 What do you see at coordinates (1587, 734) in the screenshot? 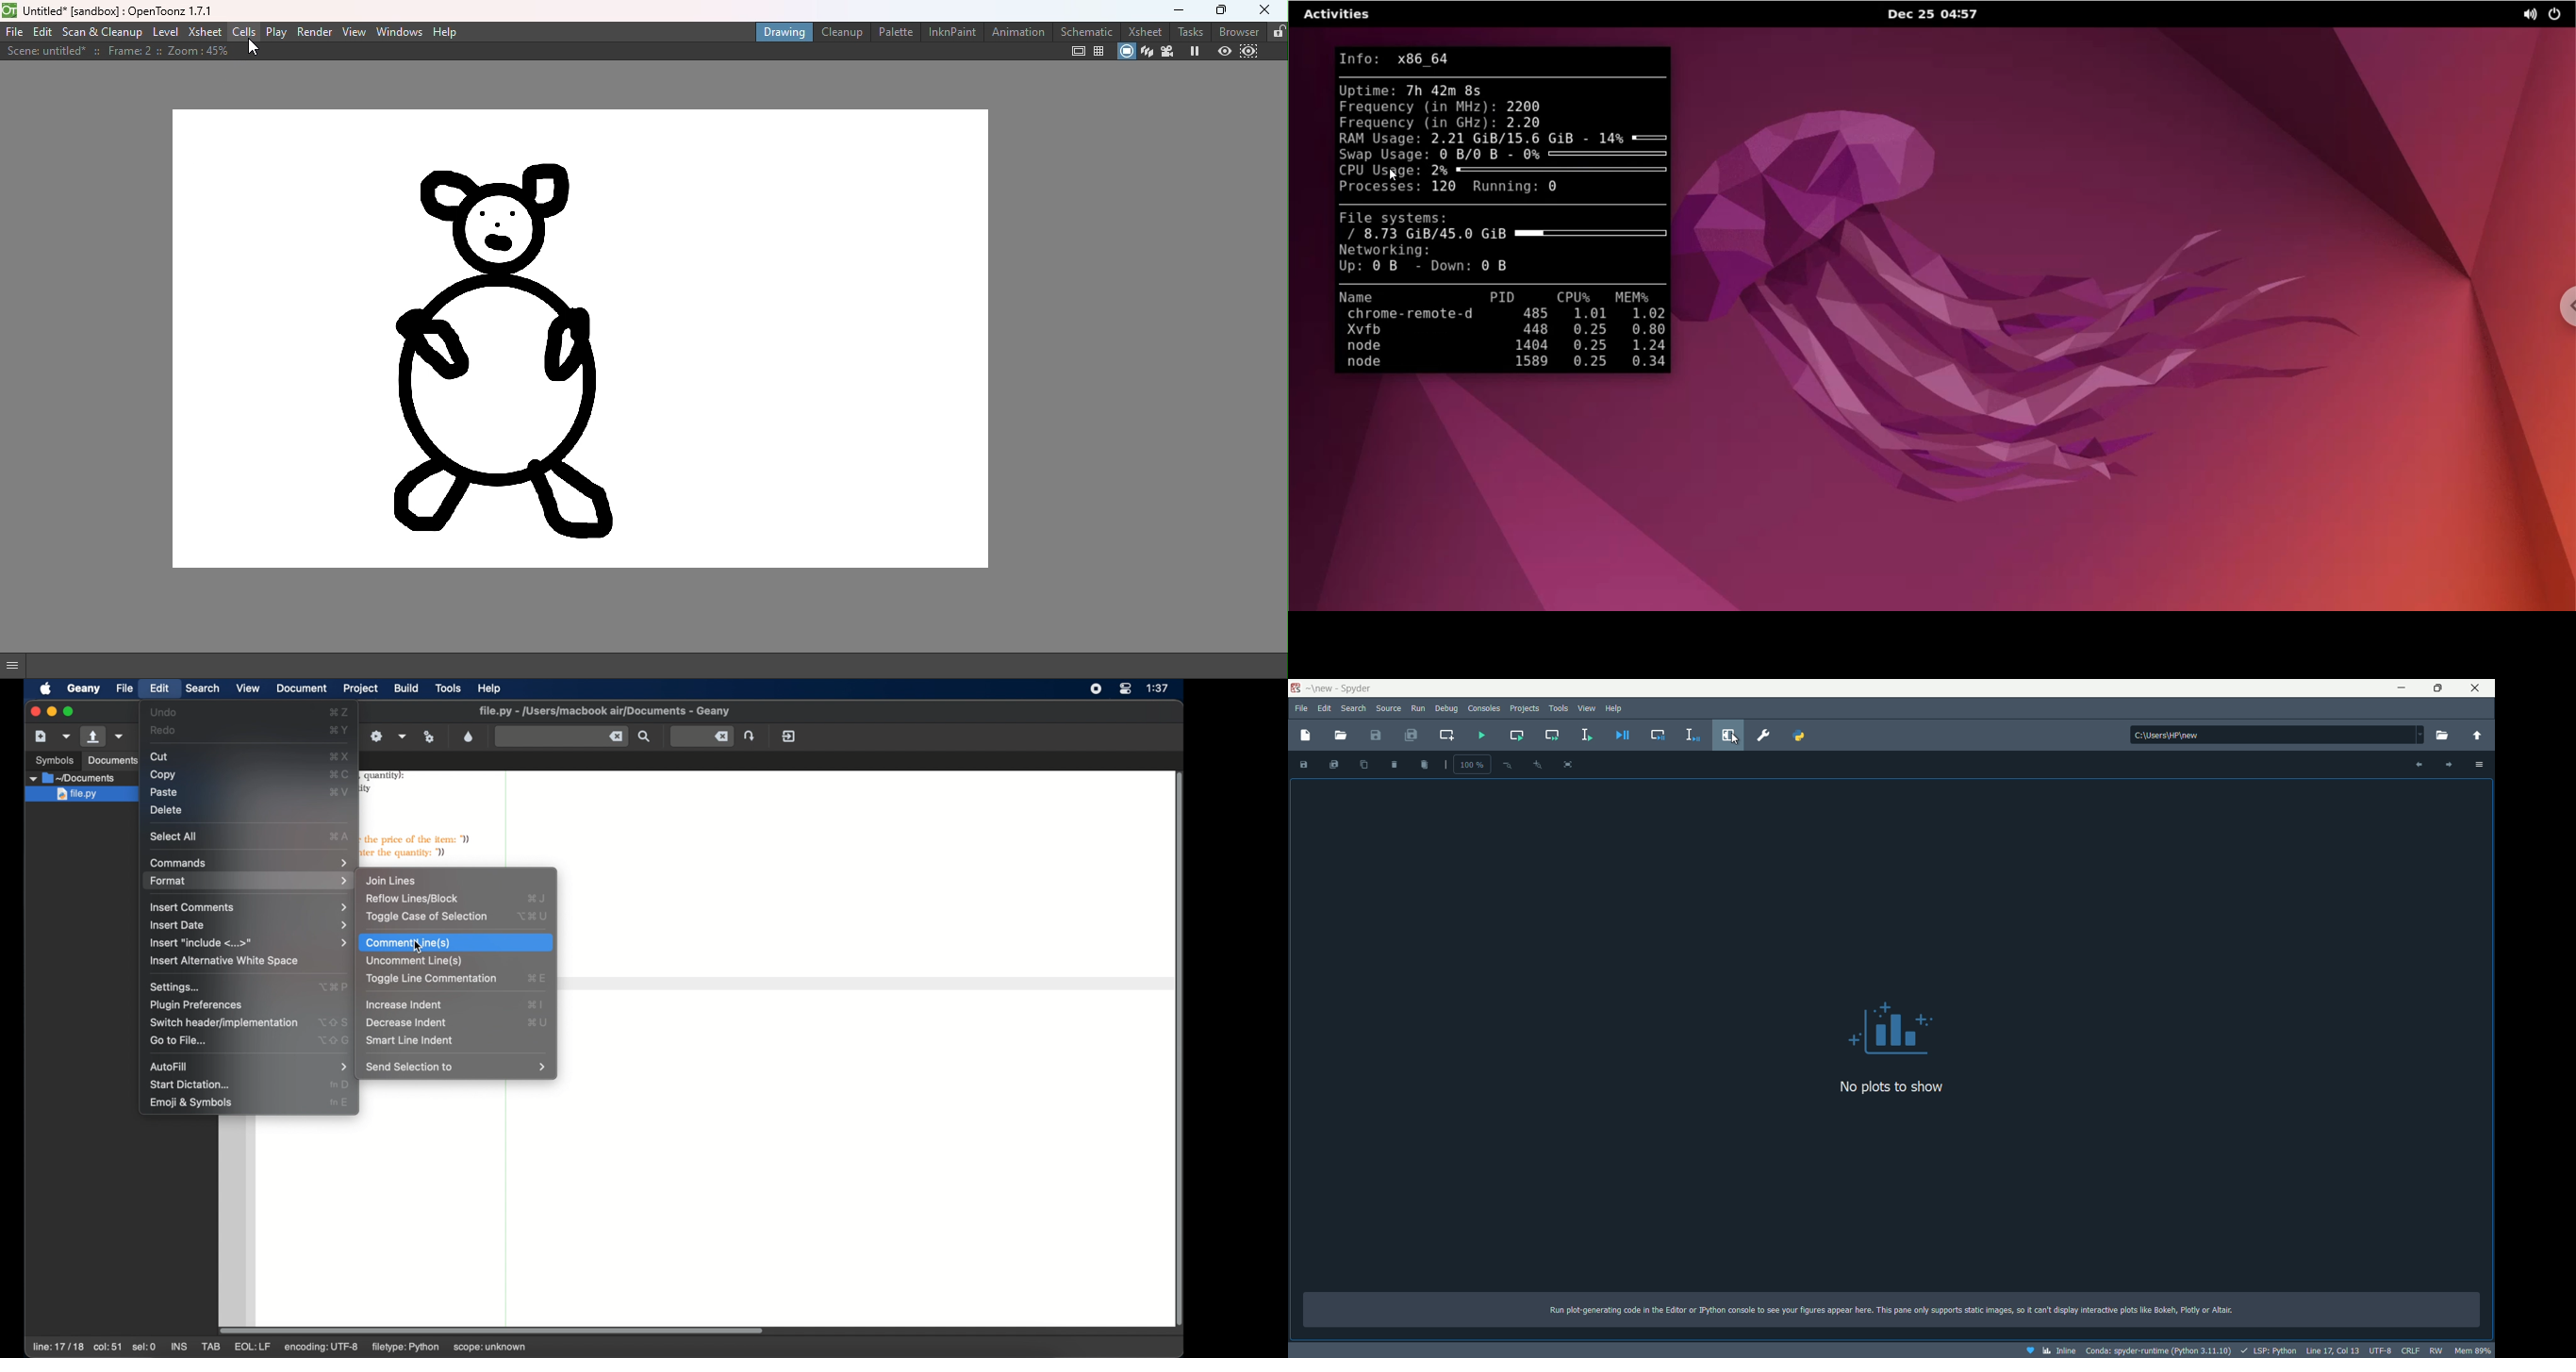
I see `run selection` at bounding box center [1587, 734].